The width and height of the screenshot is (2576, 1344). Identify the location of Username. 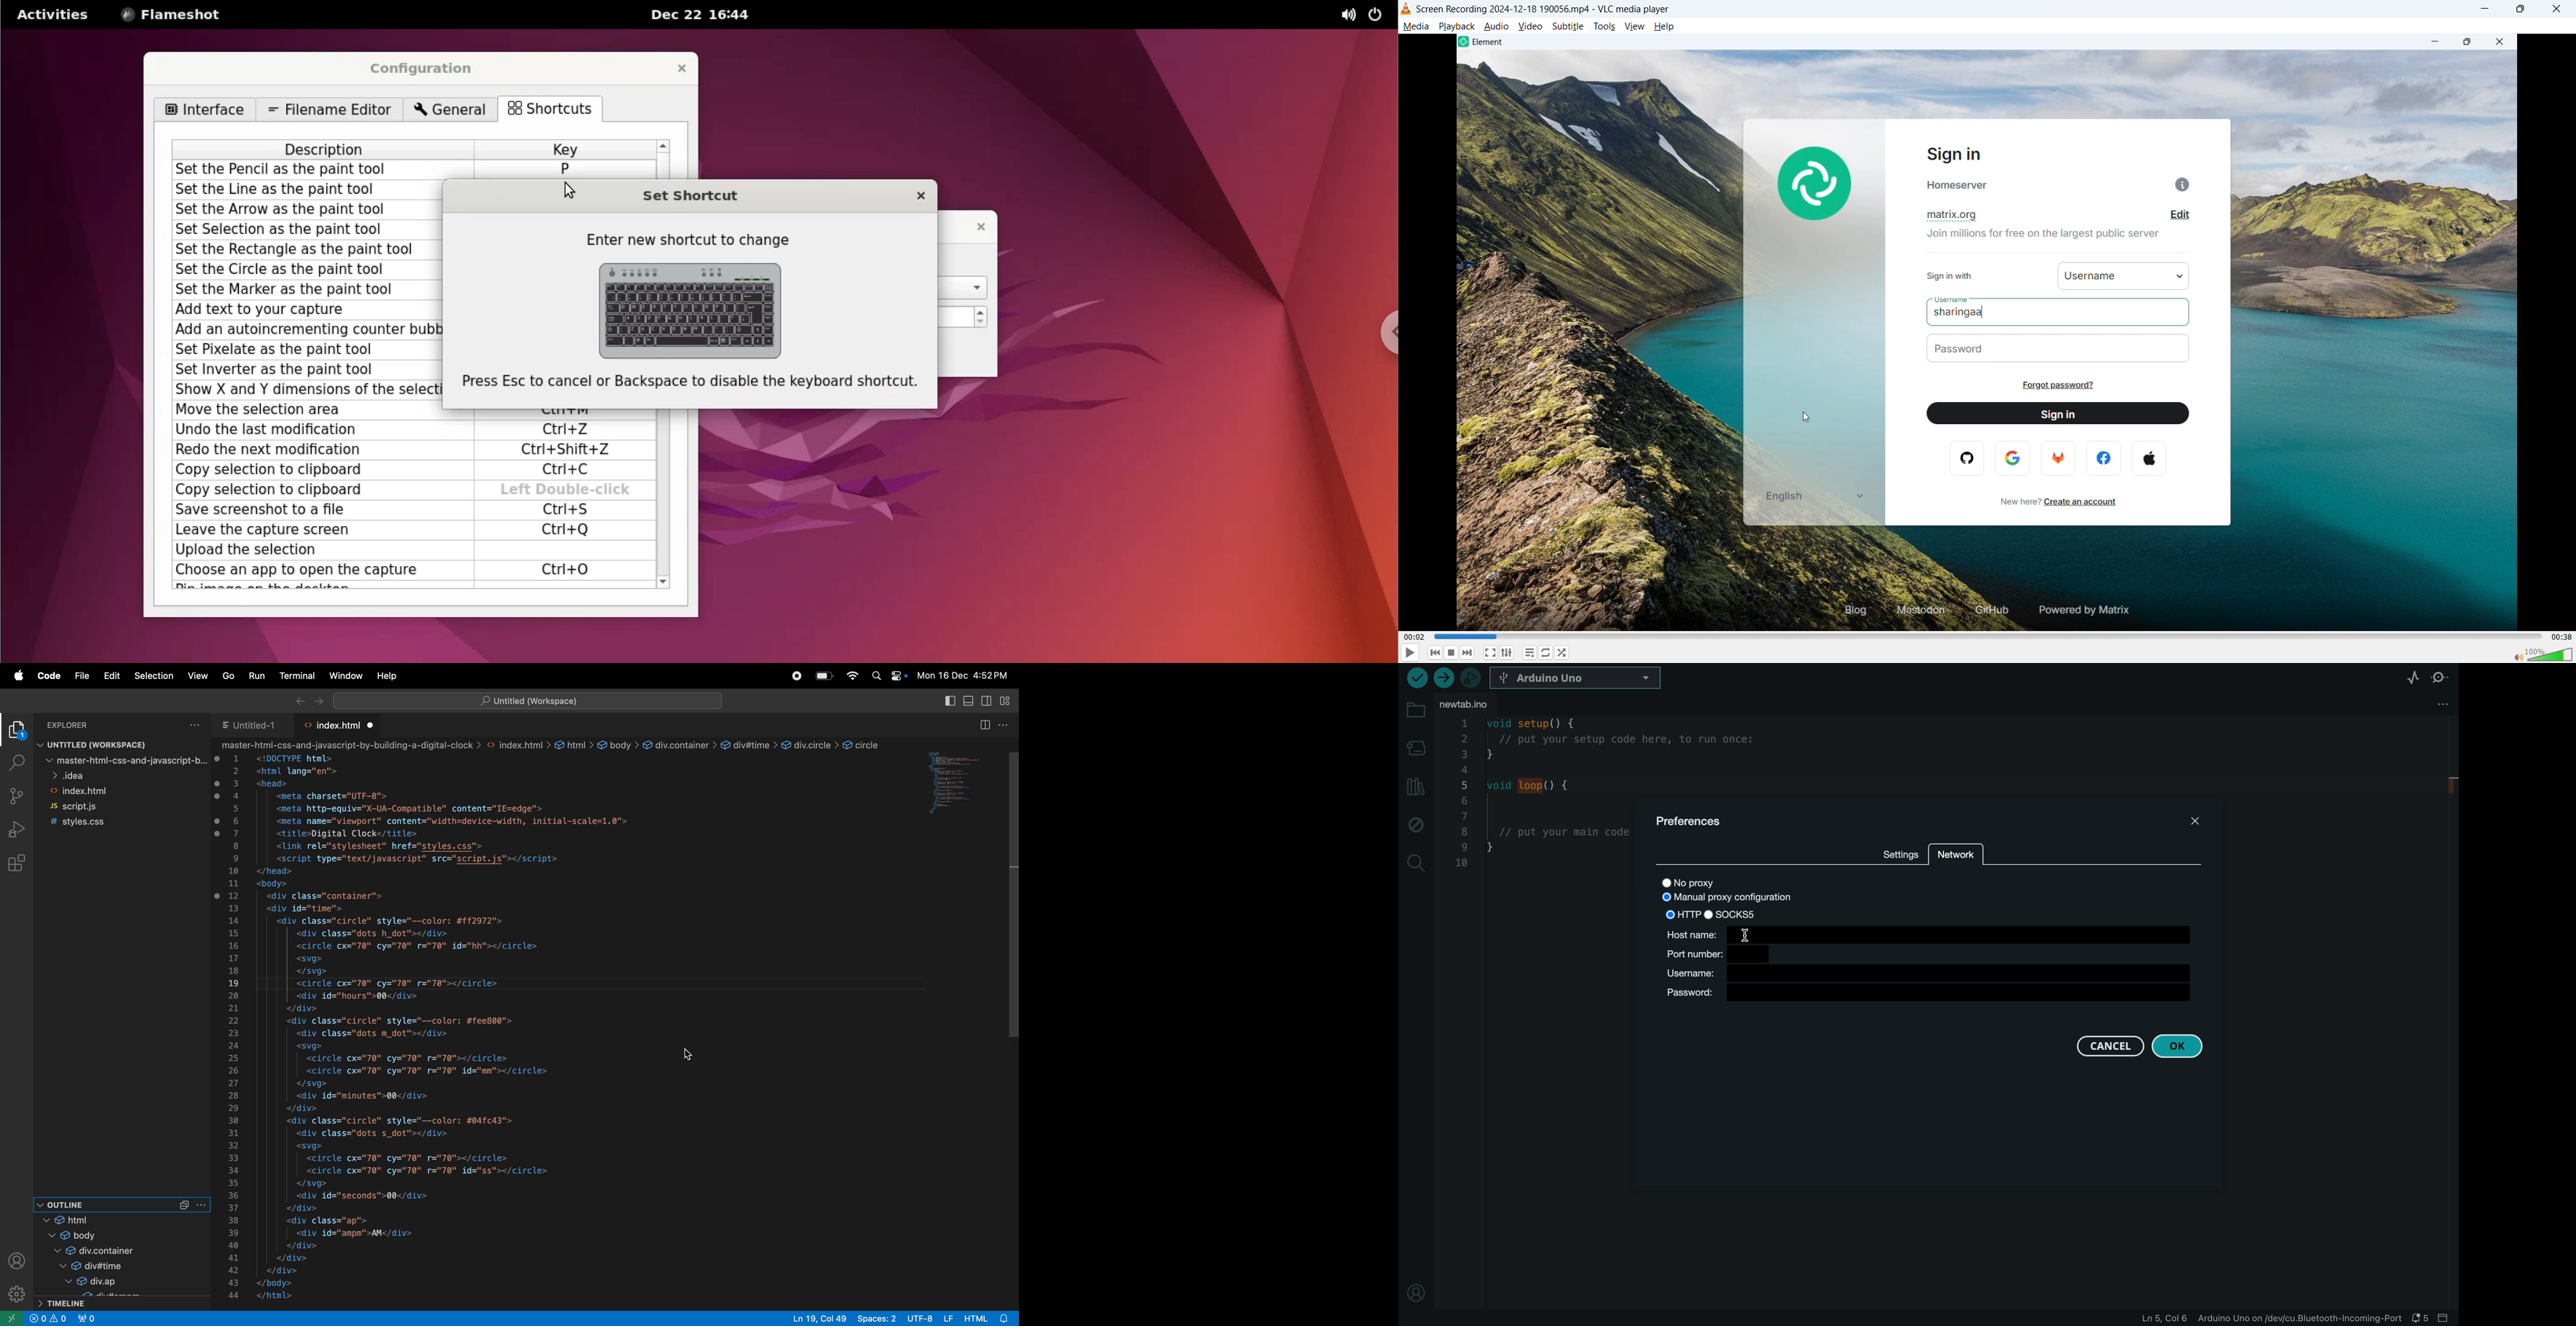
(2088, 276).